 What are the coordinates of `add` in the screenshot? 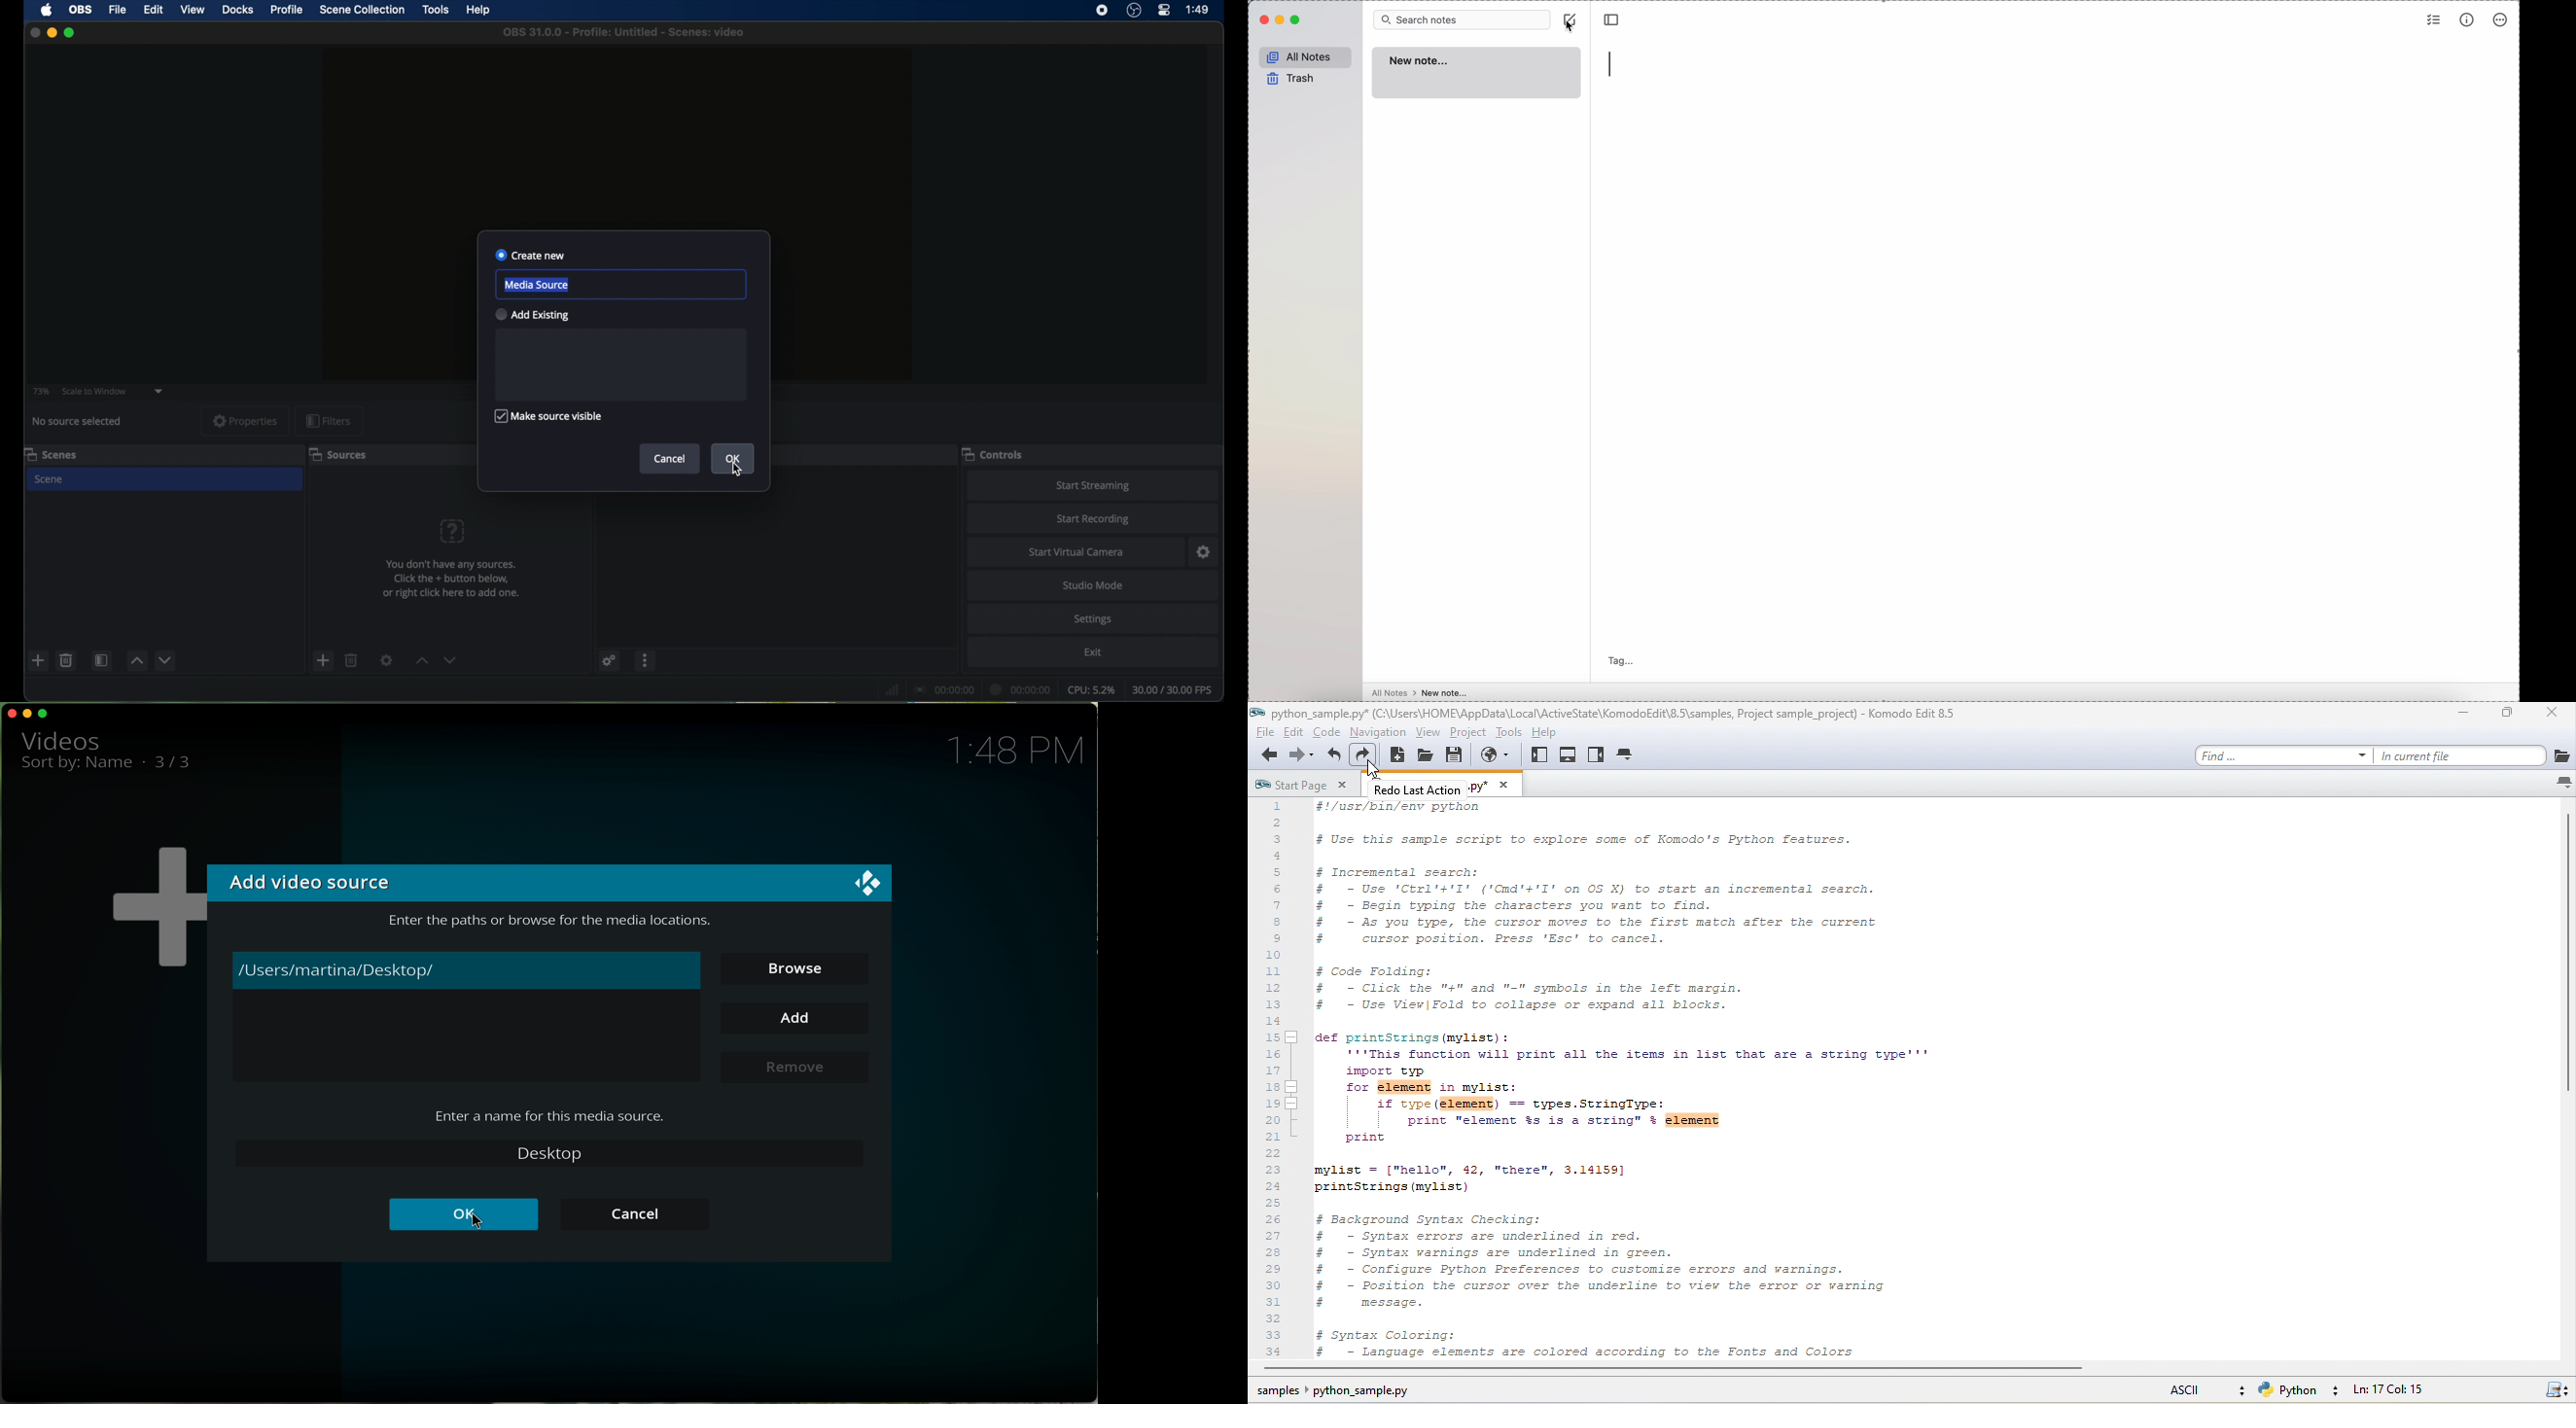 It's located at (39, 660).